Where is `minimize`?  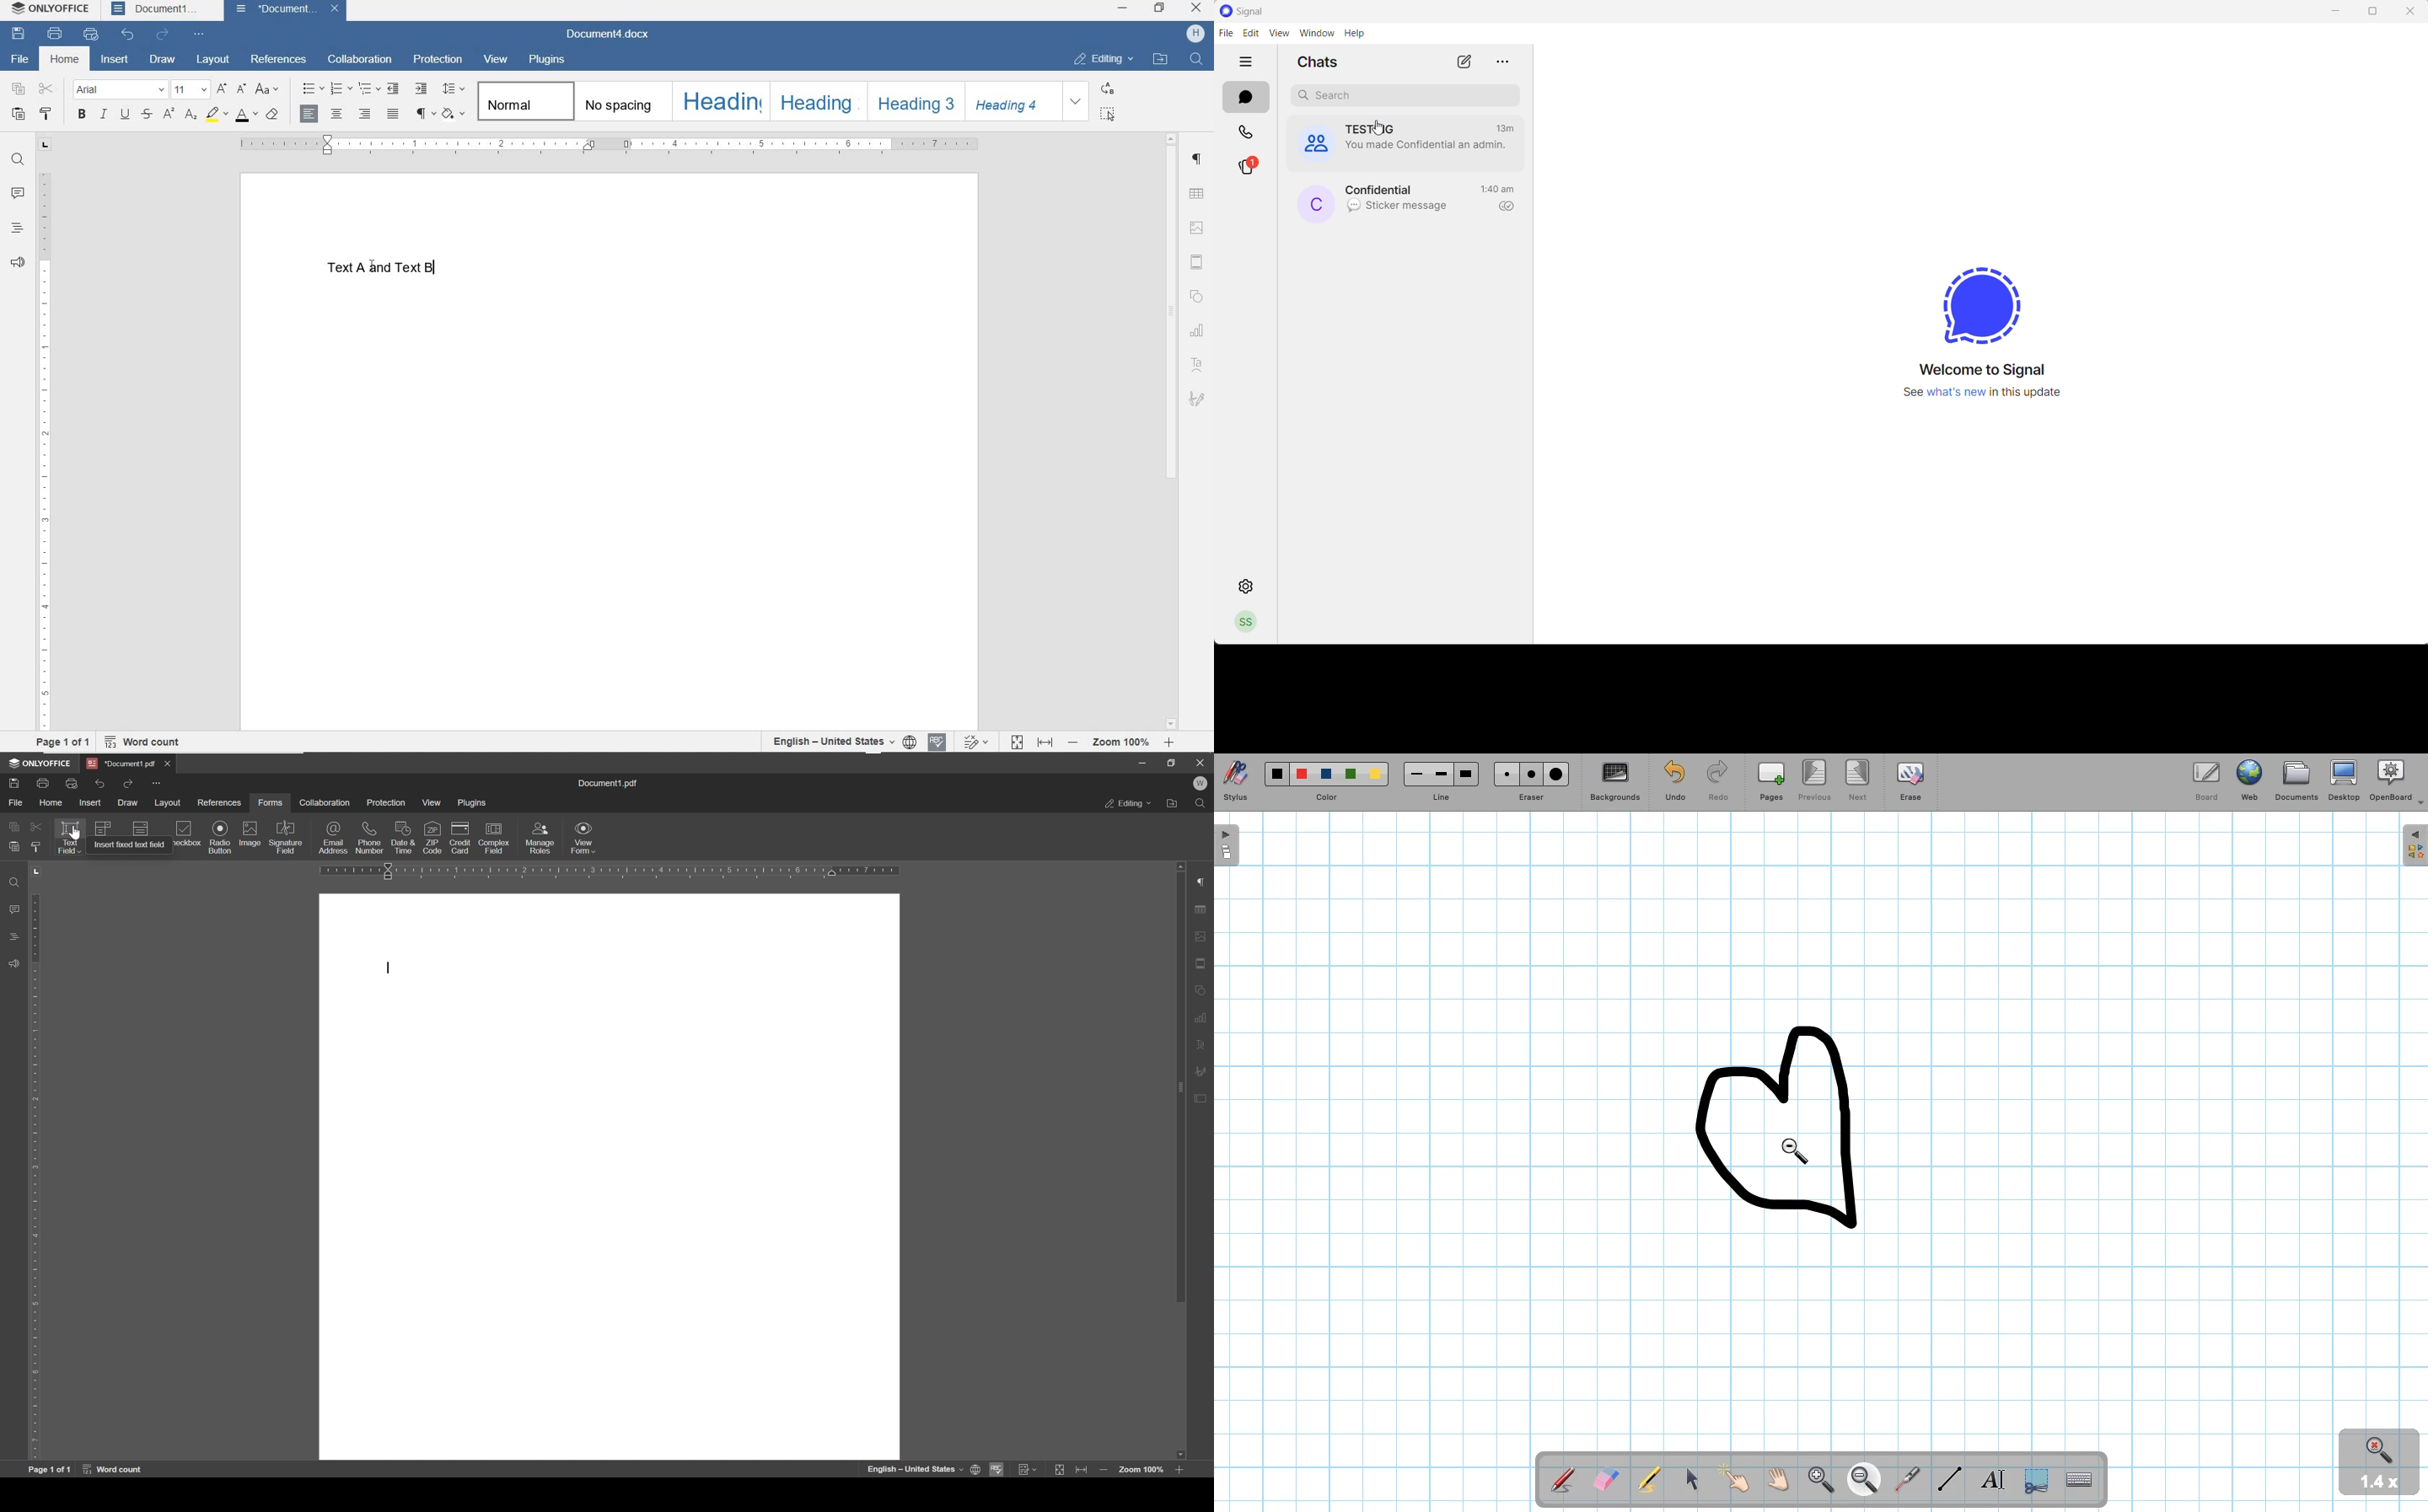 minimize is located at coordinates (2334, 13).